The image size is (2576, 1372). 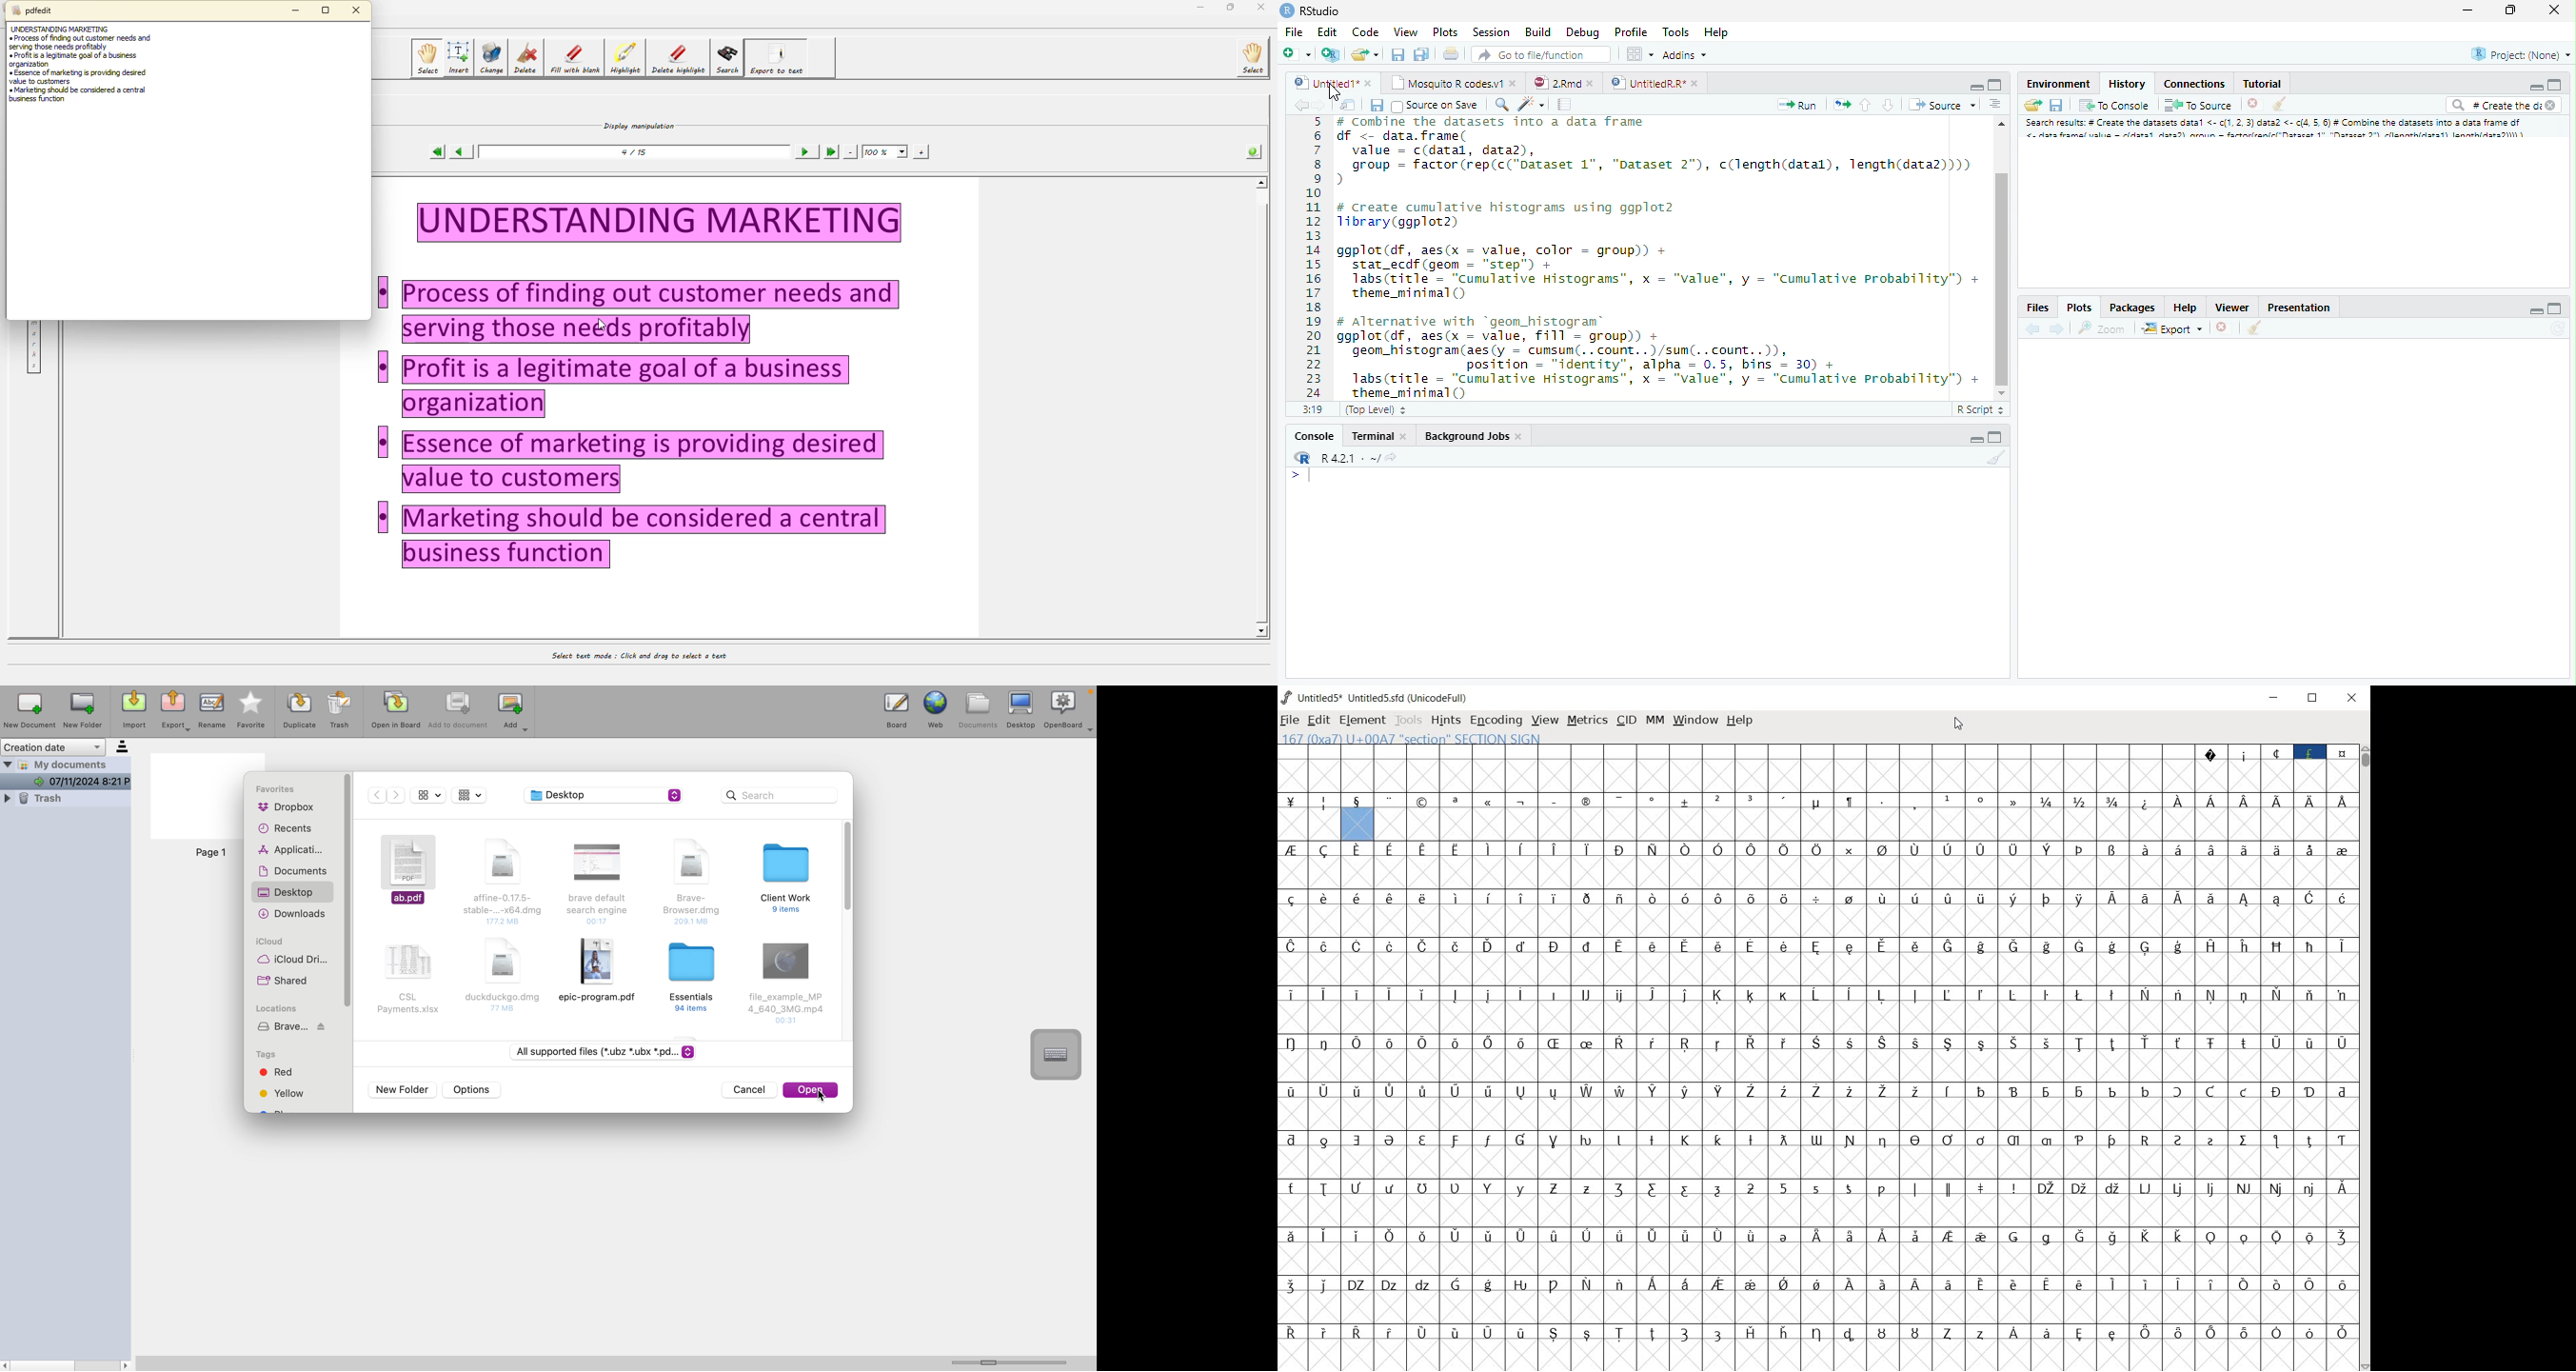 I want to click on 1:1, so click(x=1317, y=407).